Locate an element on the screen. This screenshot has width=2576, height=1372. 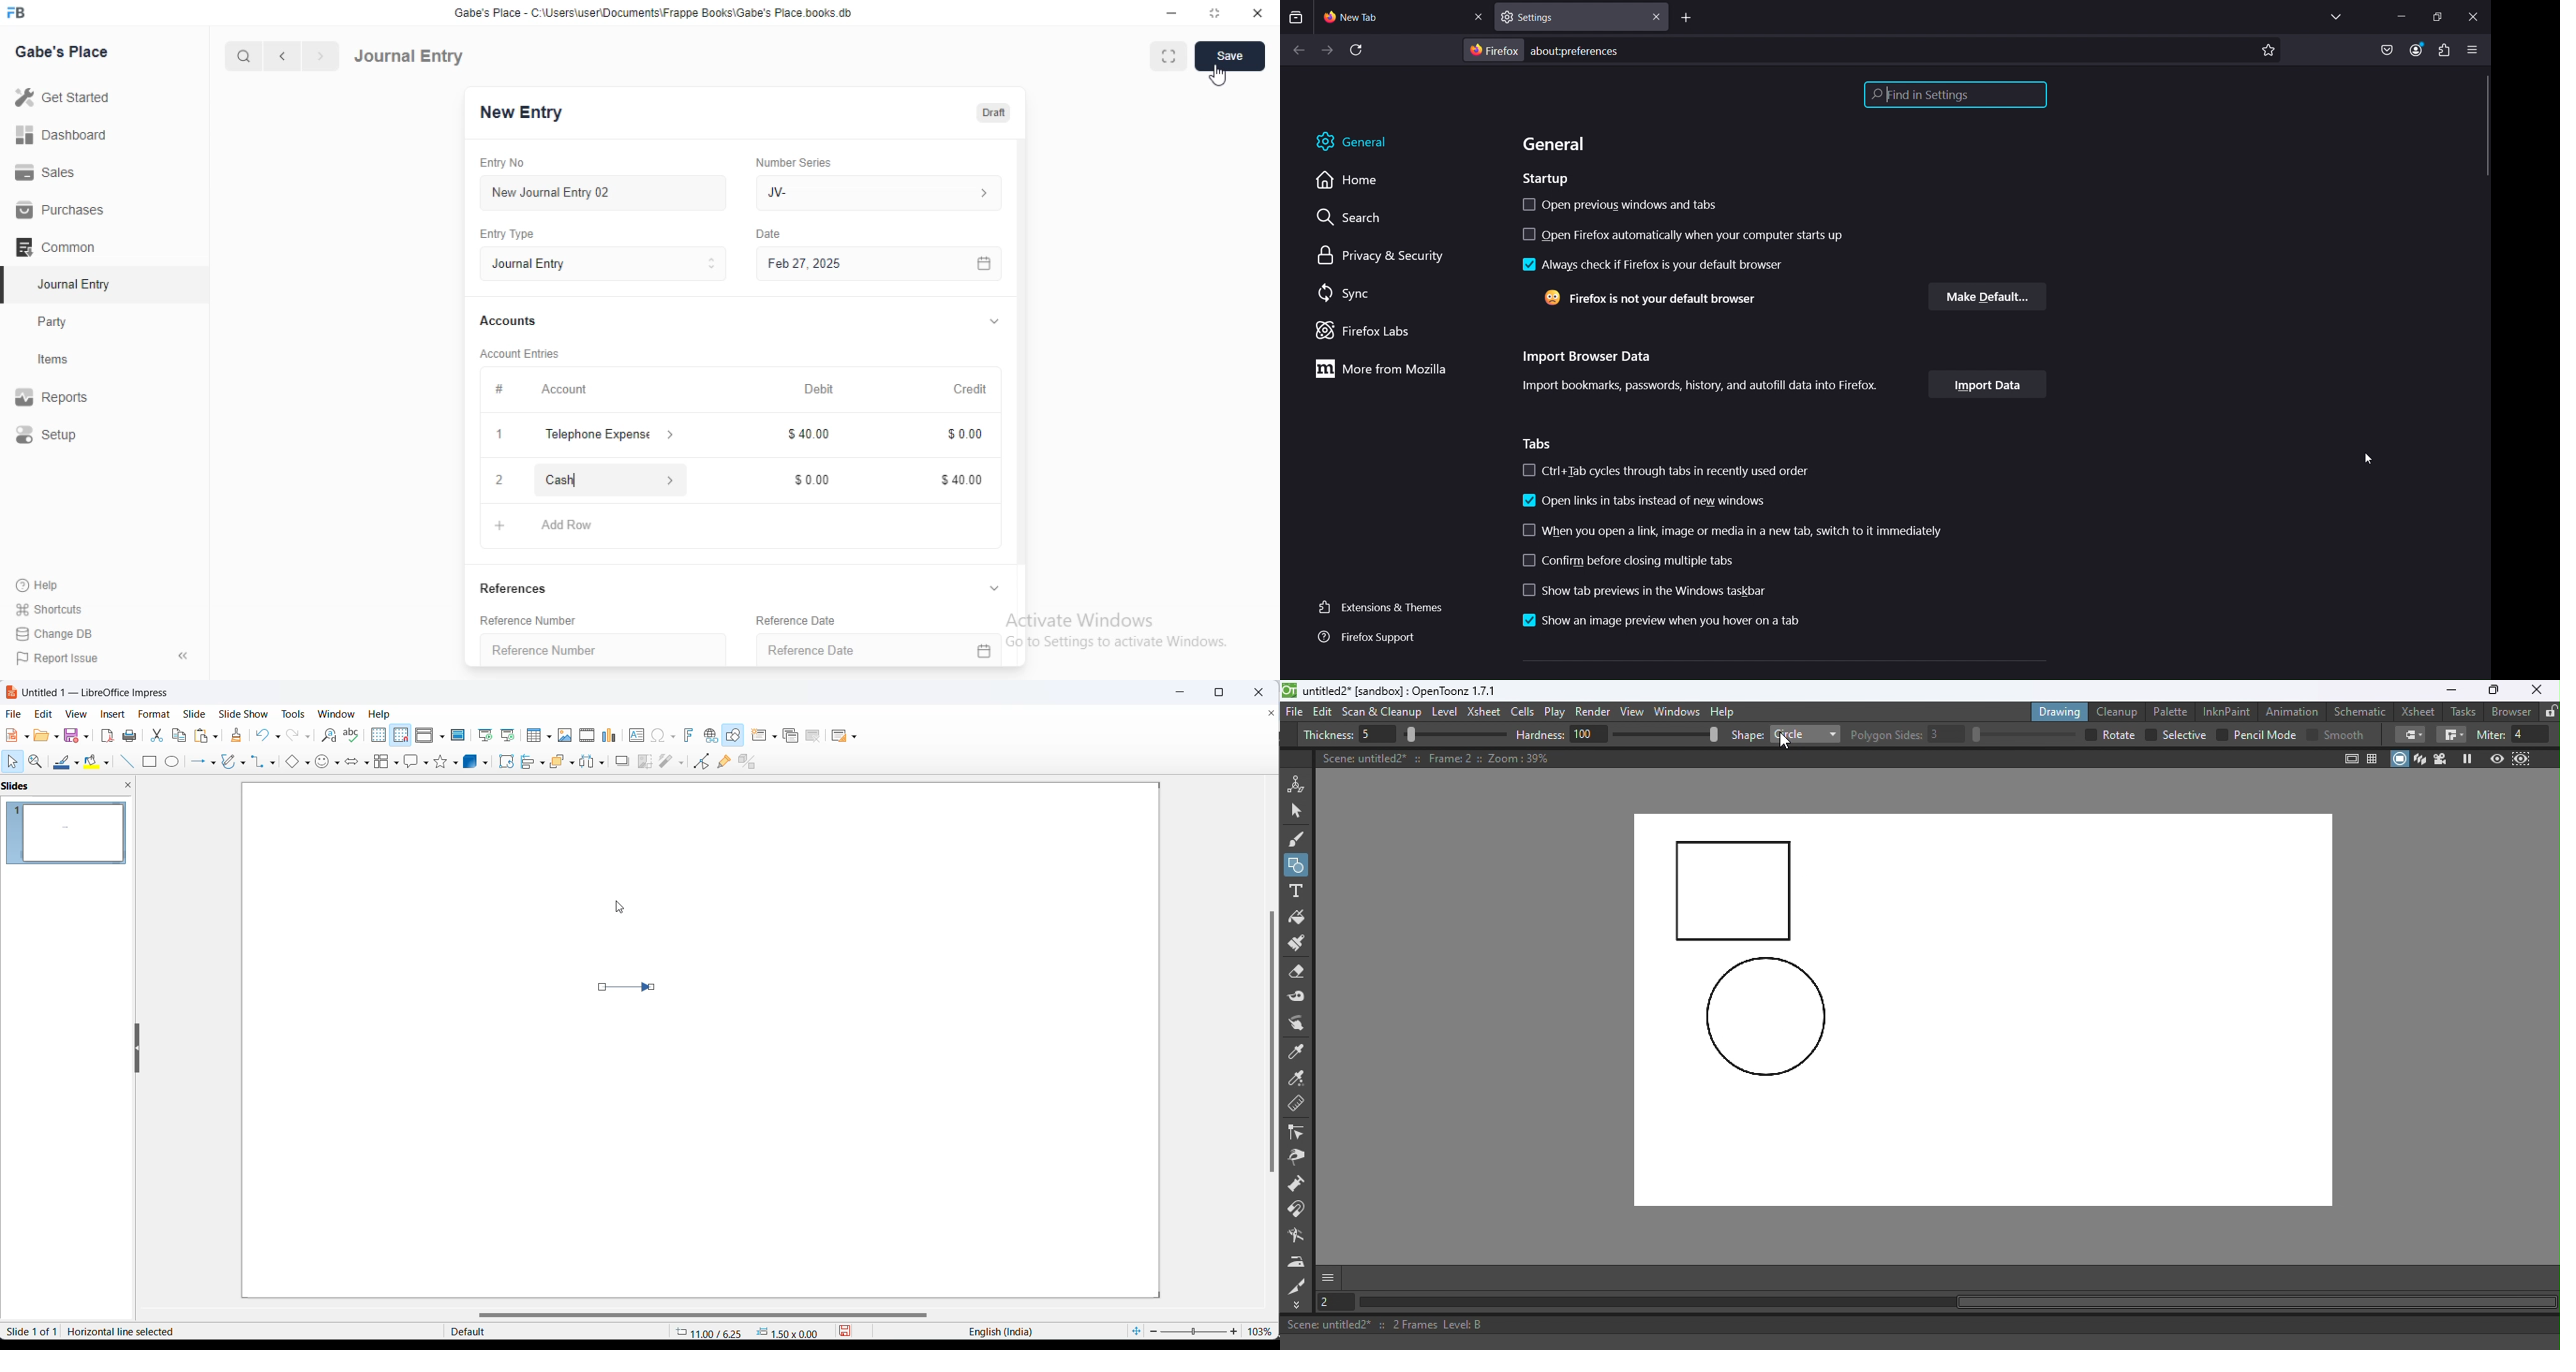
Scrollbar is located at coordinates (2483, 129).